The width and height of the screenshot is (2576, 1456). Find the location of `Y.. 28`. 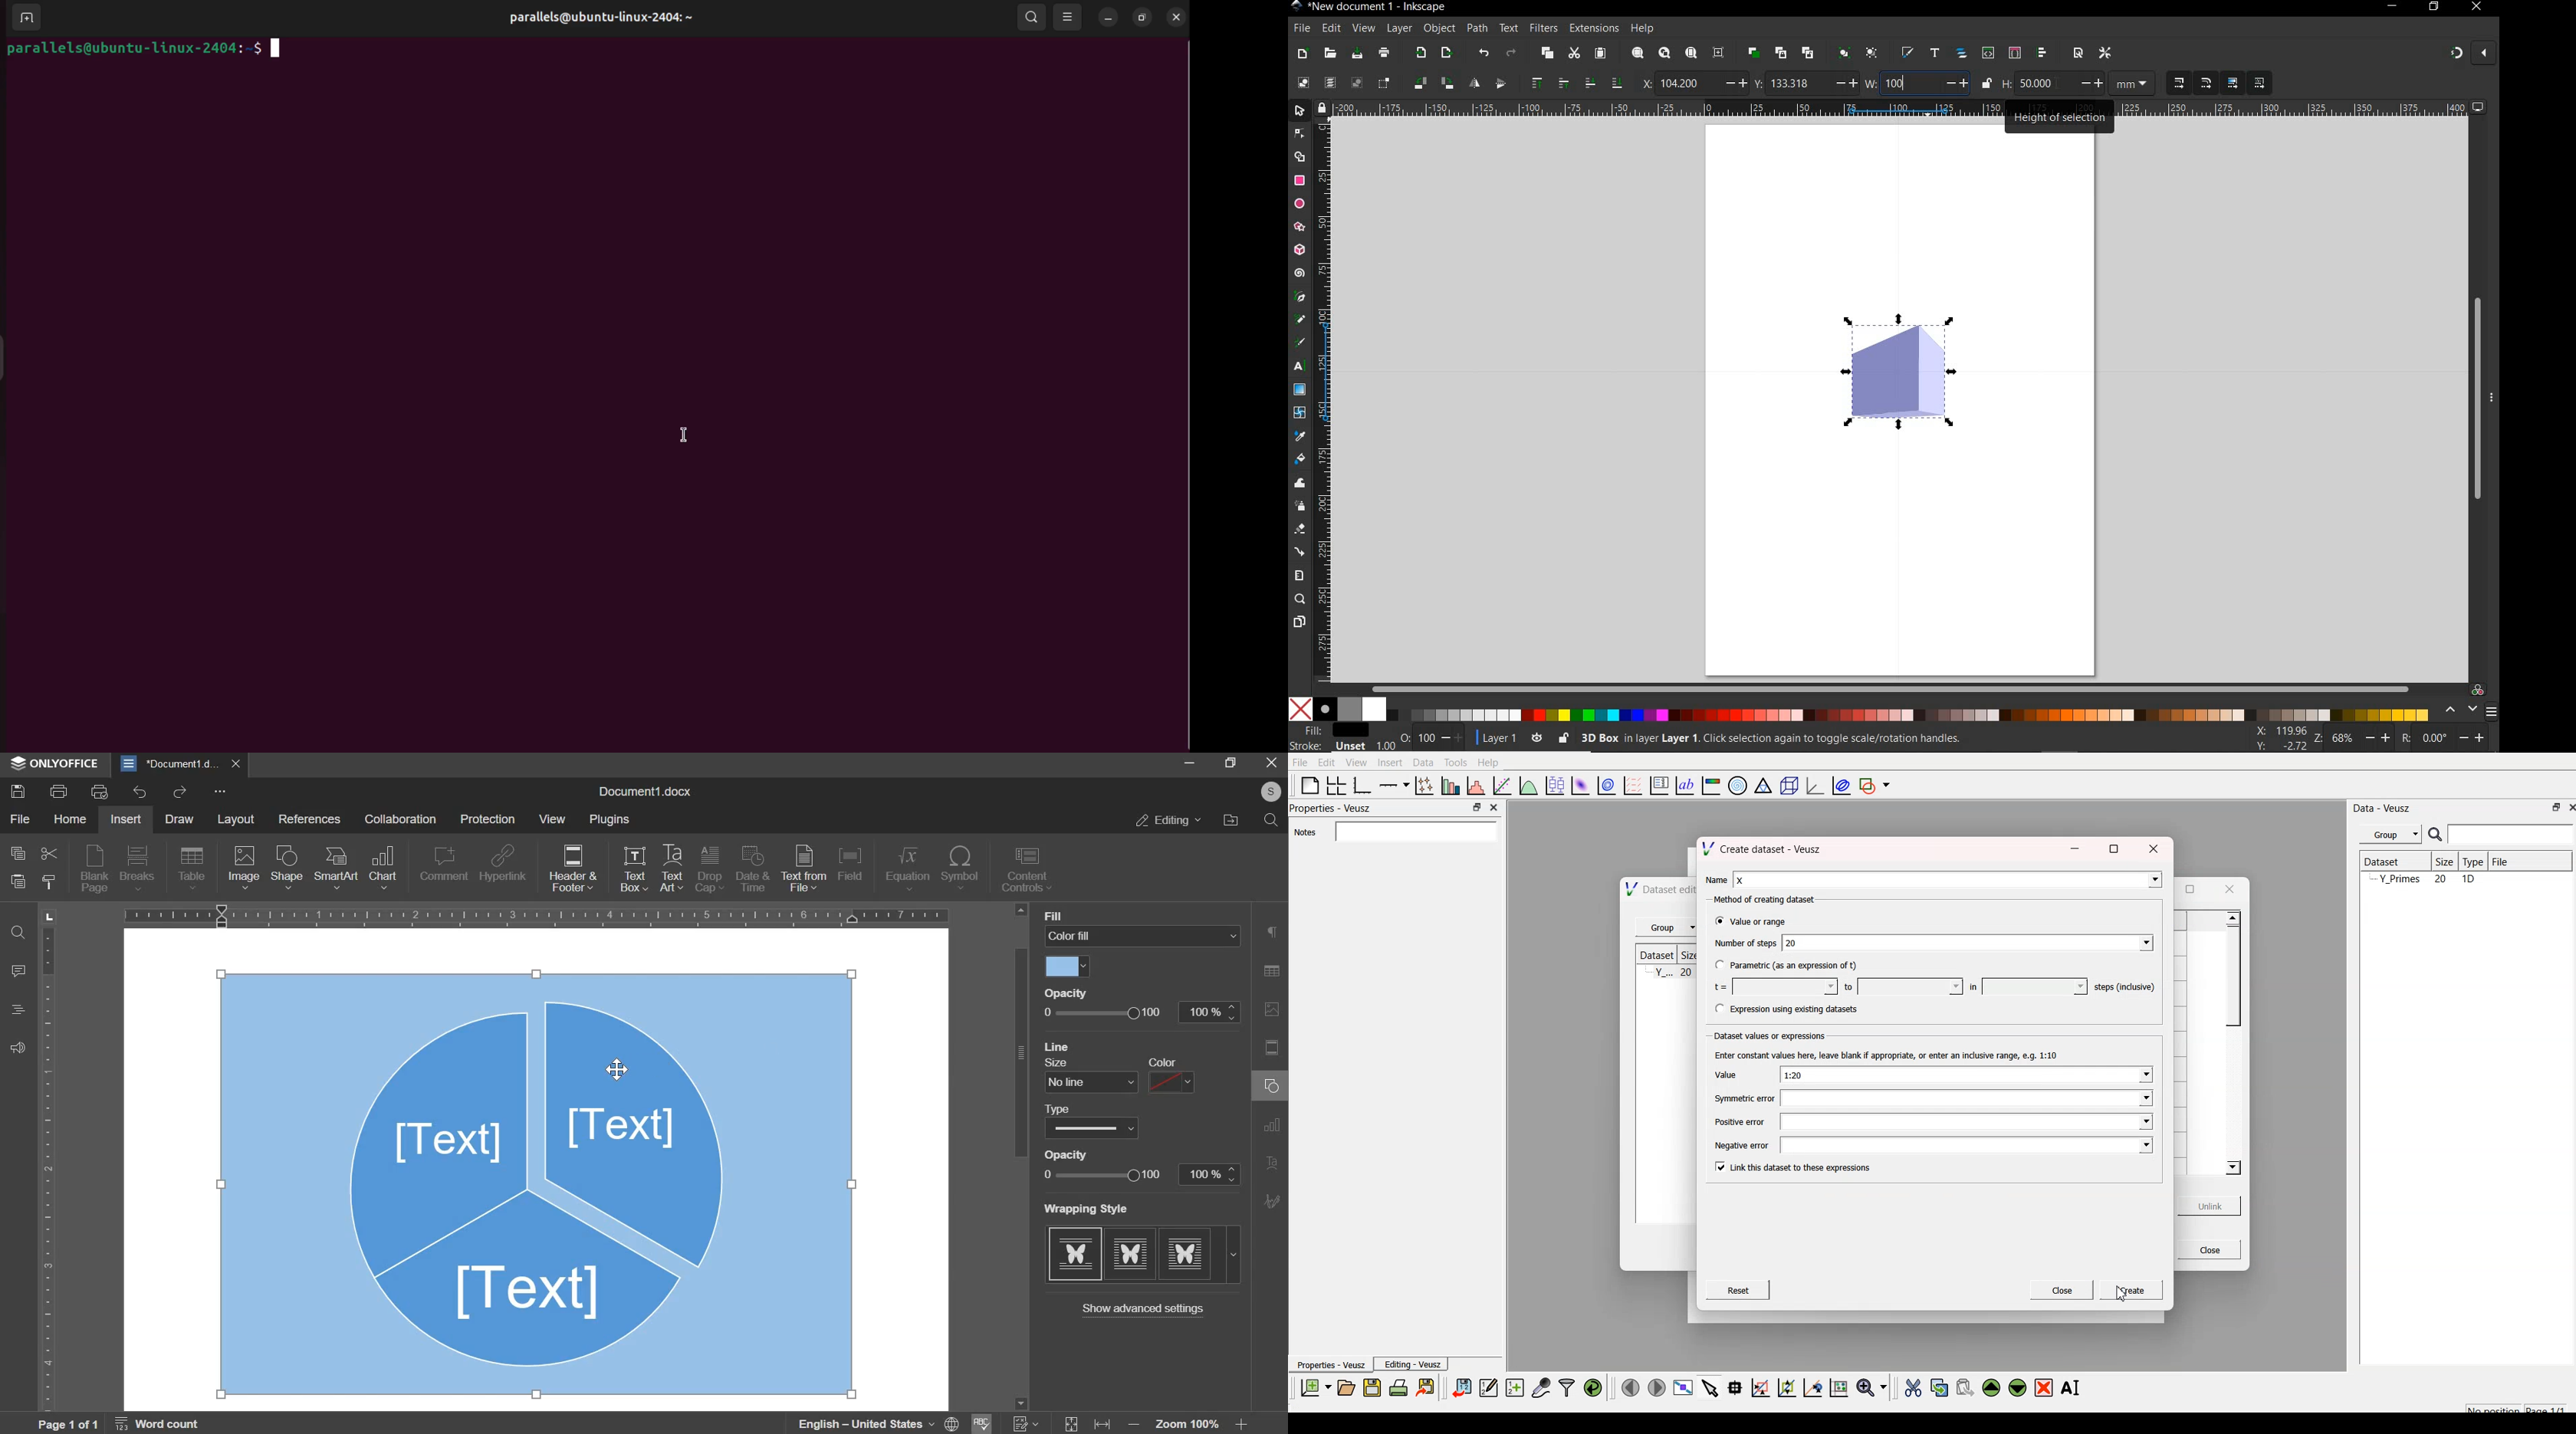

Y.. 28 is located at coordinates (1668, 973).